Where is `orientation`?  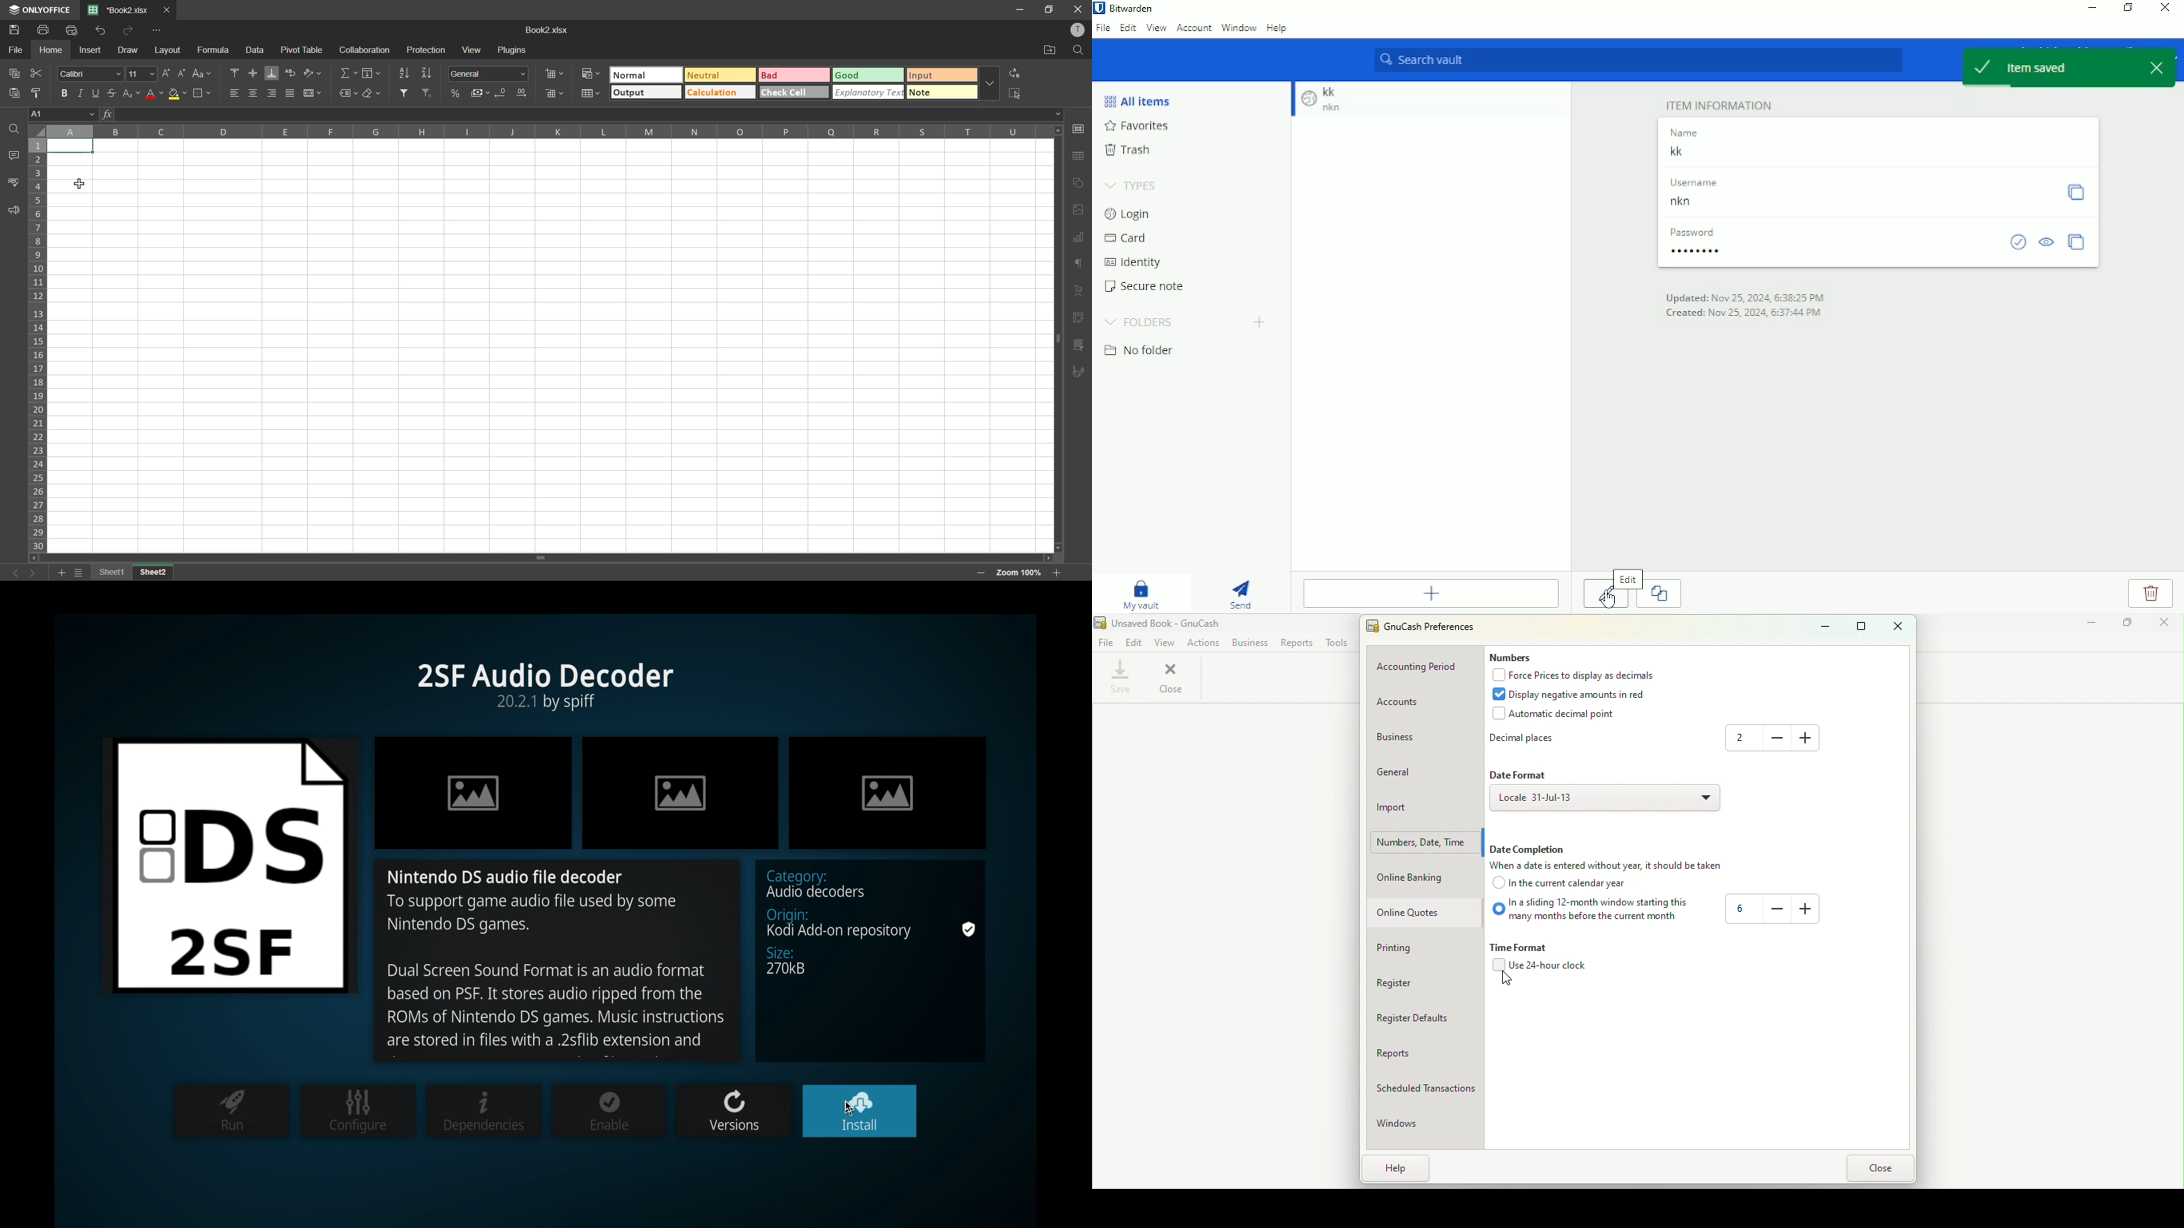 orientation is located at coordinates (310, 73).